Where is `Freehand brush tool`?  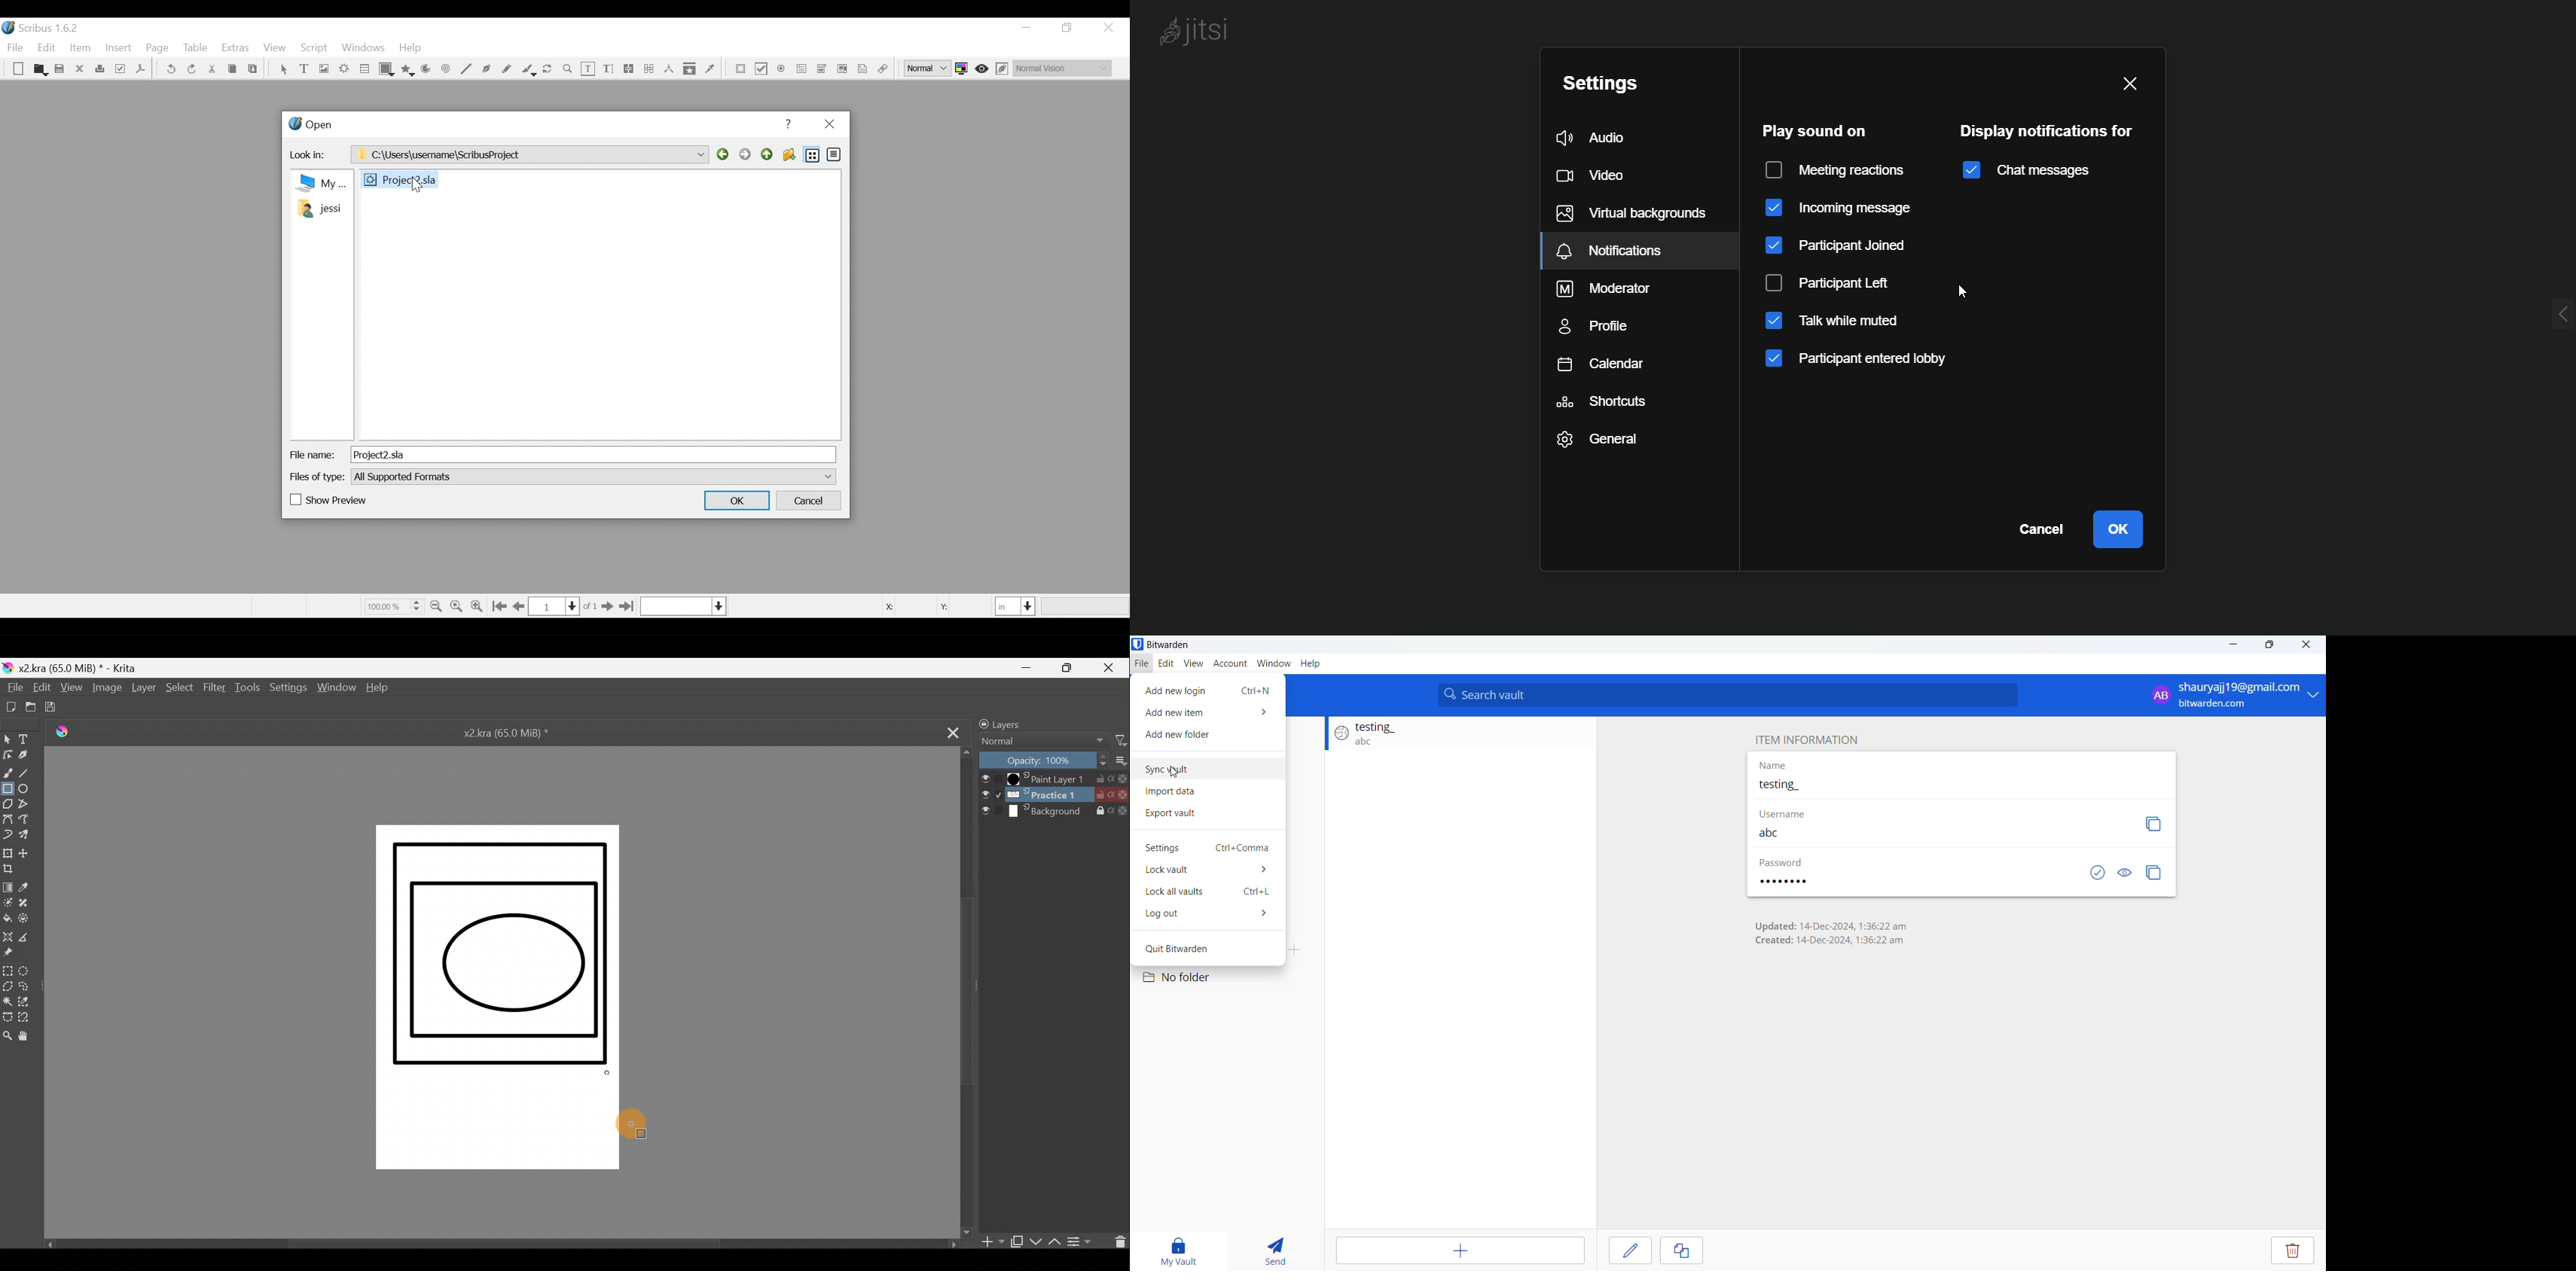
Freehand brush tool is located at coordinates (7, 774).